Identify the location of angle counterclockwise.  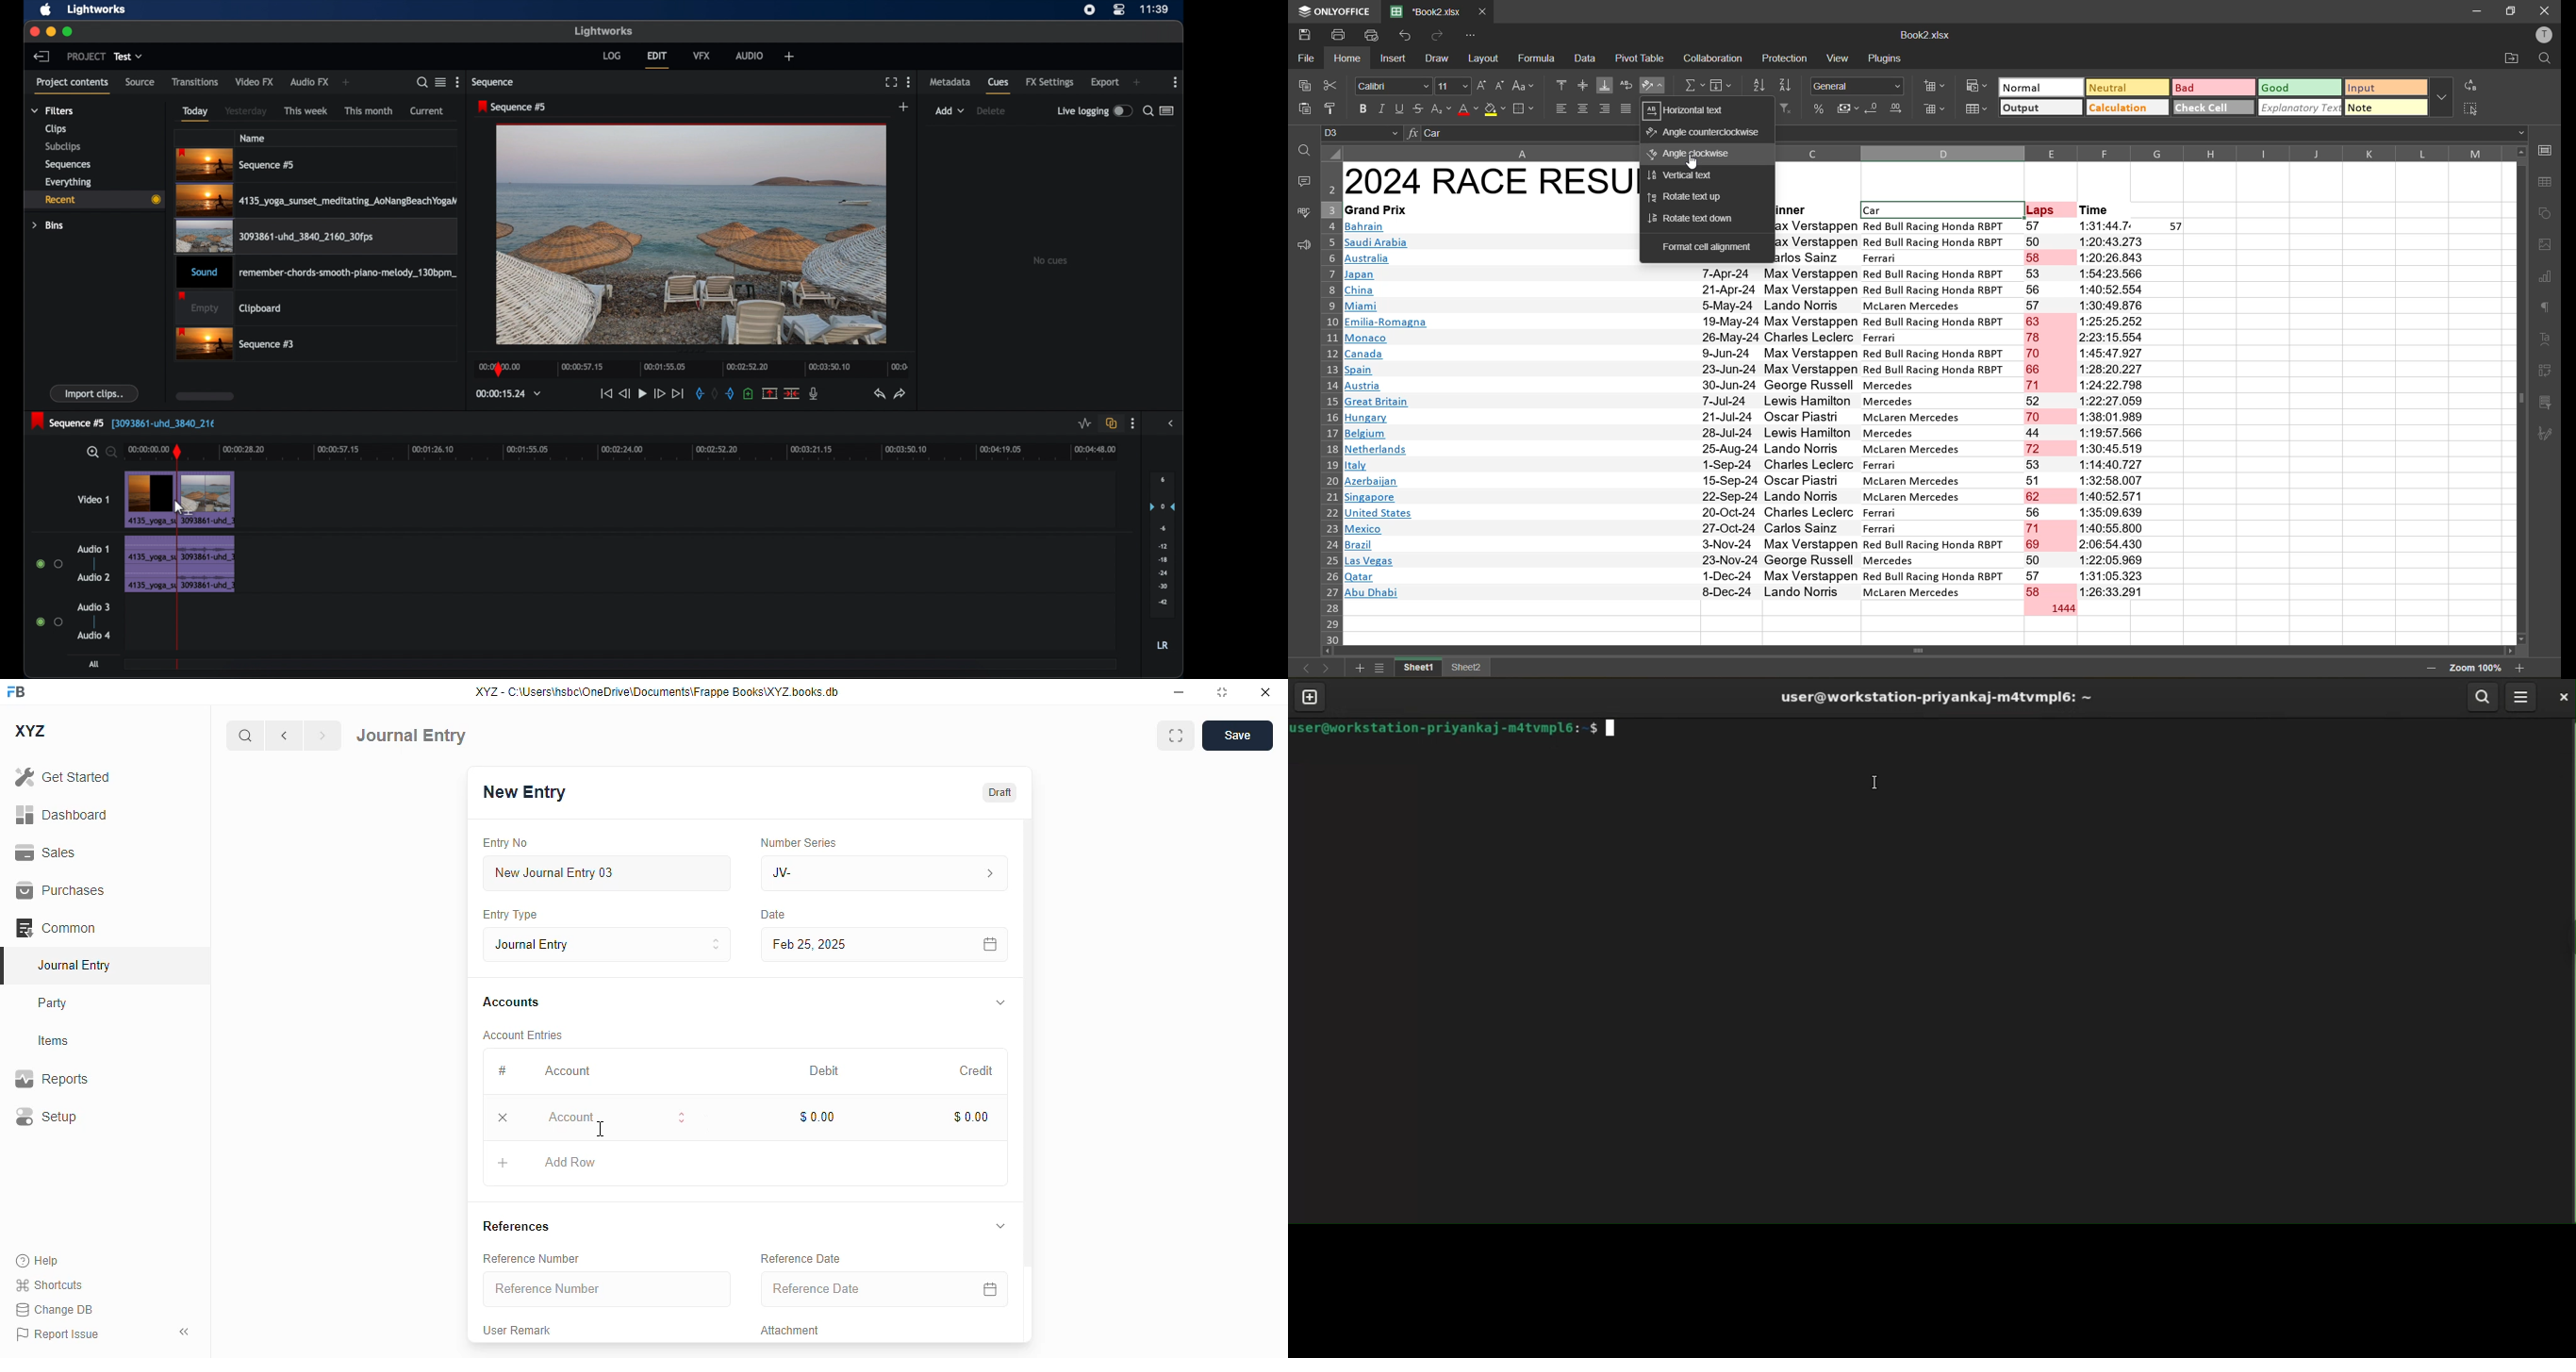
(1706, 134).